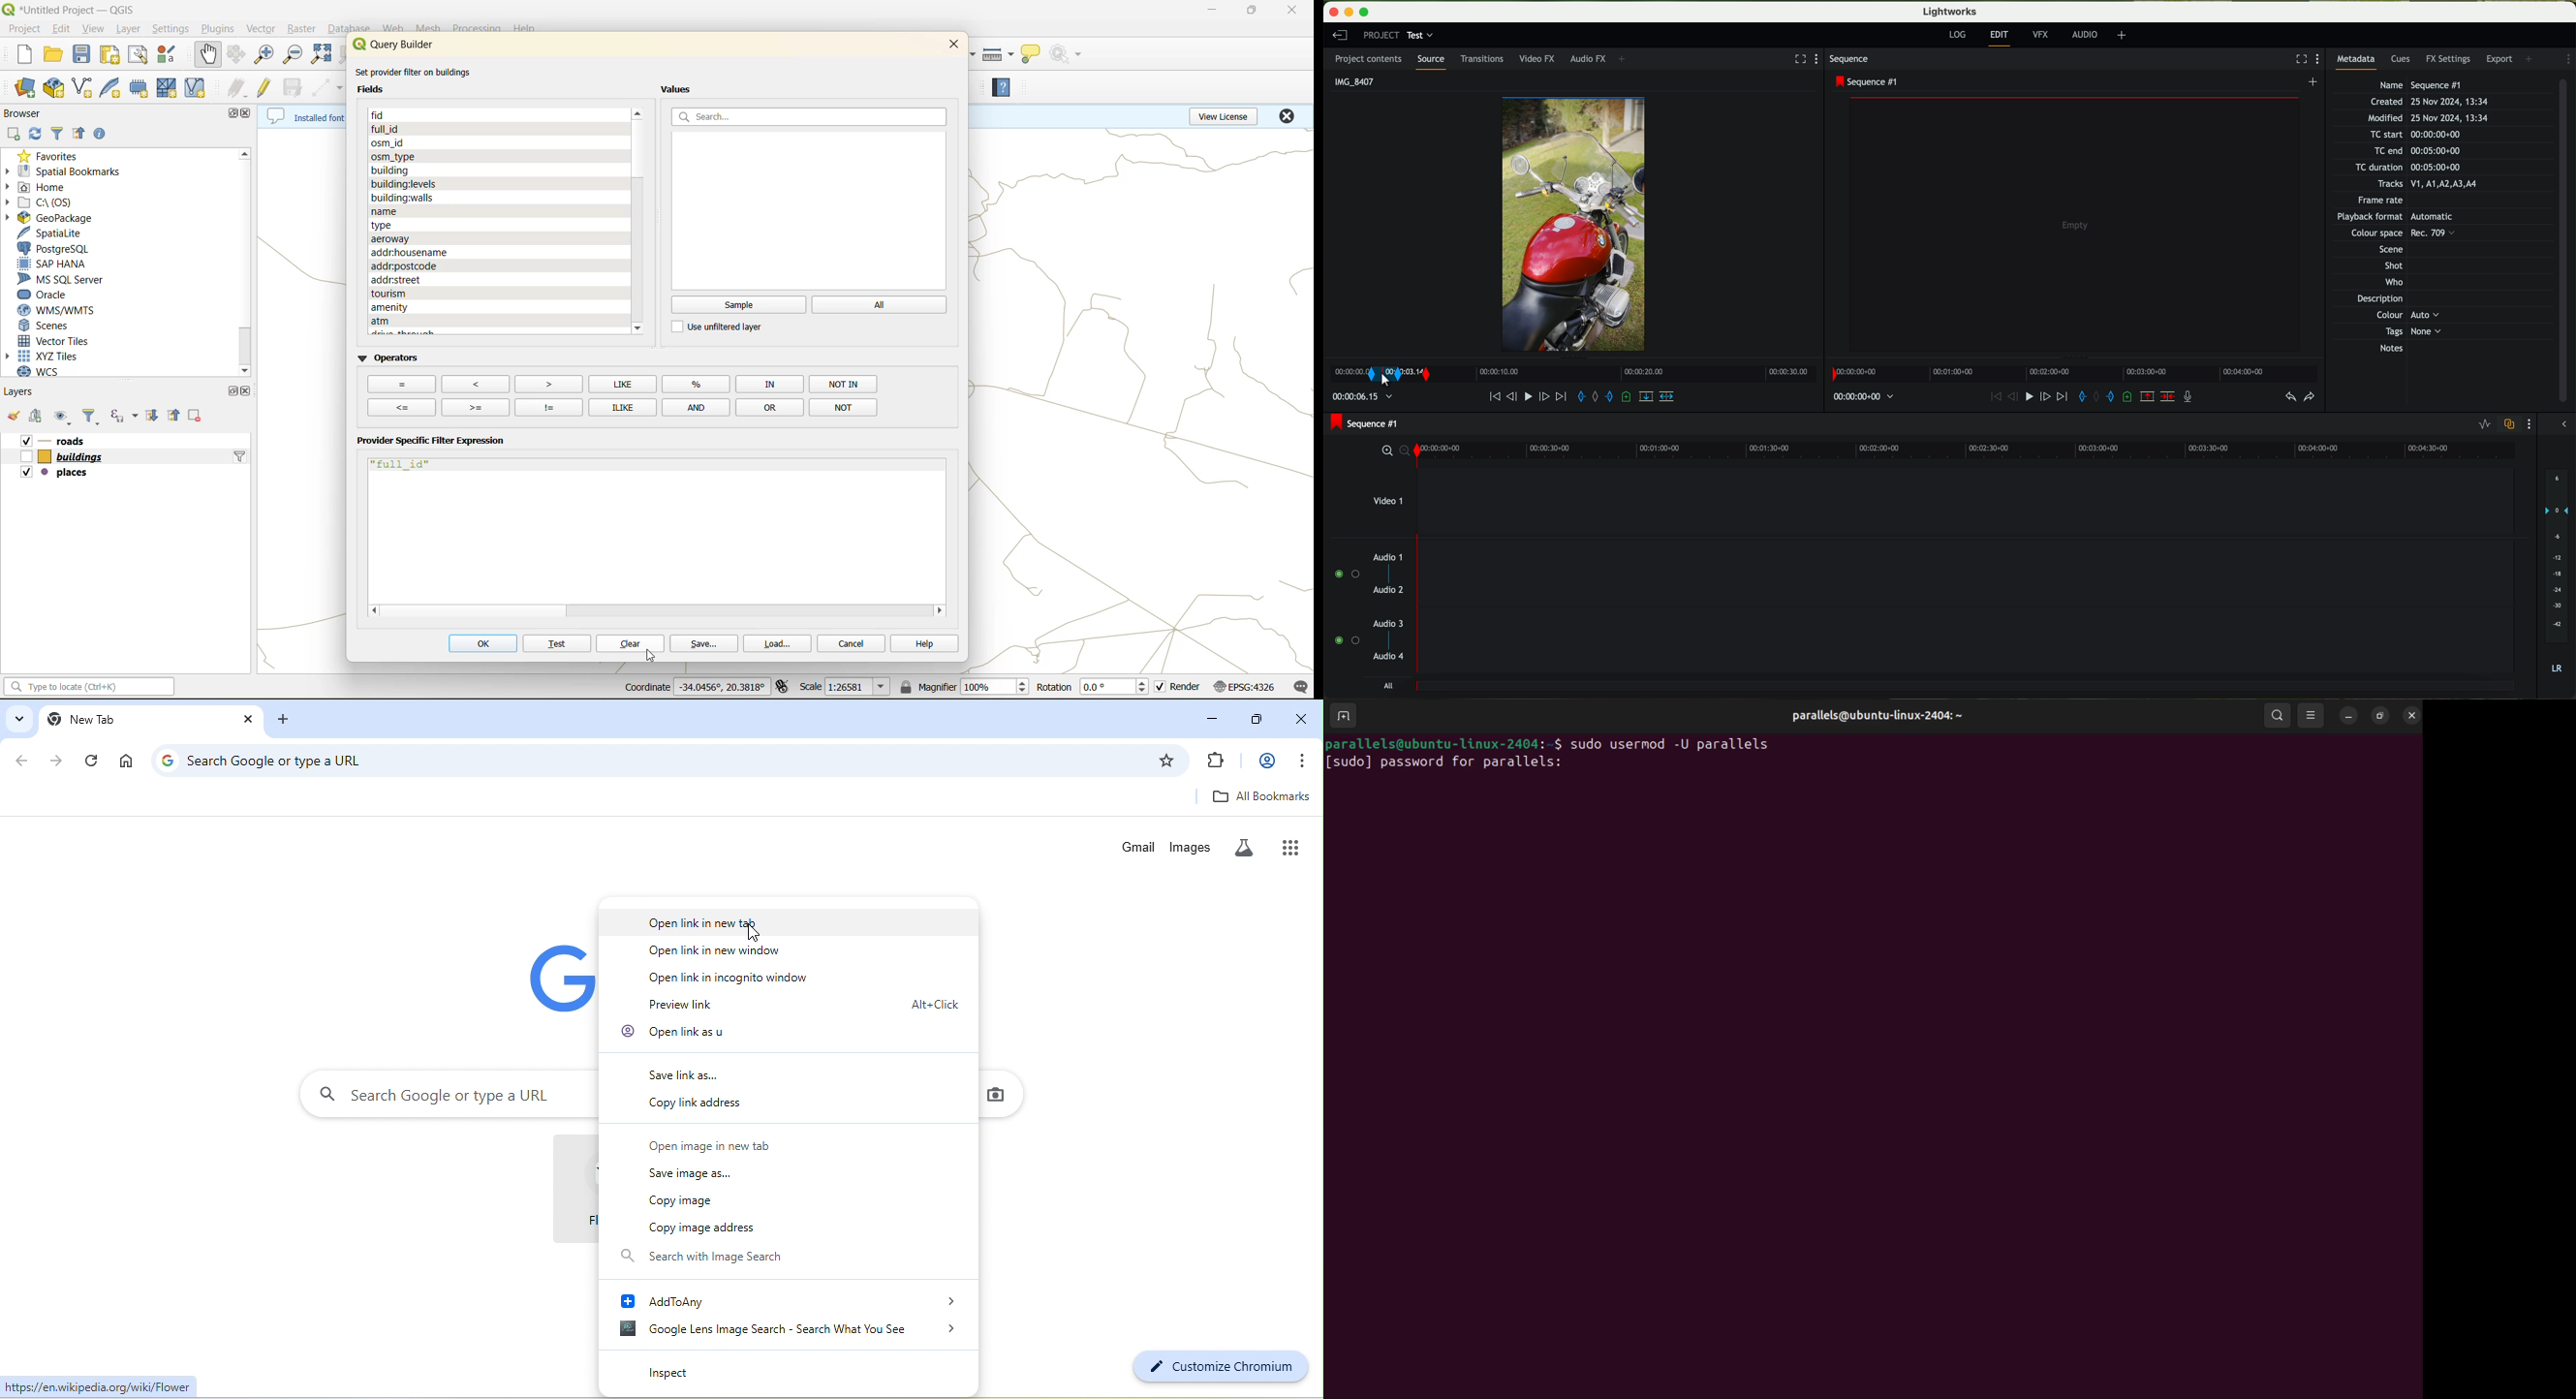  What do you see at coordinates (1820, 60) in the screenshot?
I see `show settings menu` at bounding box center [1820, 60].